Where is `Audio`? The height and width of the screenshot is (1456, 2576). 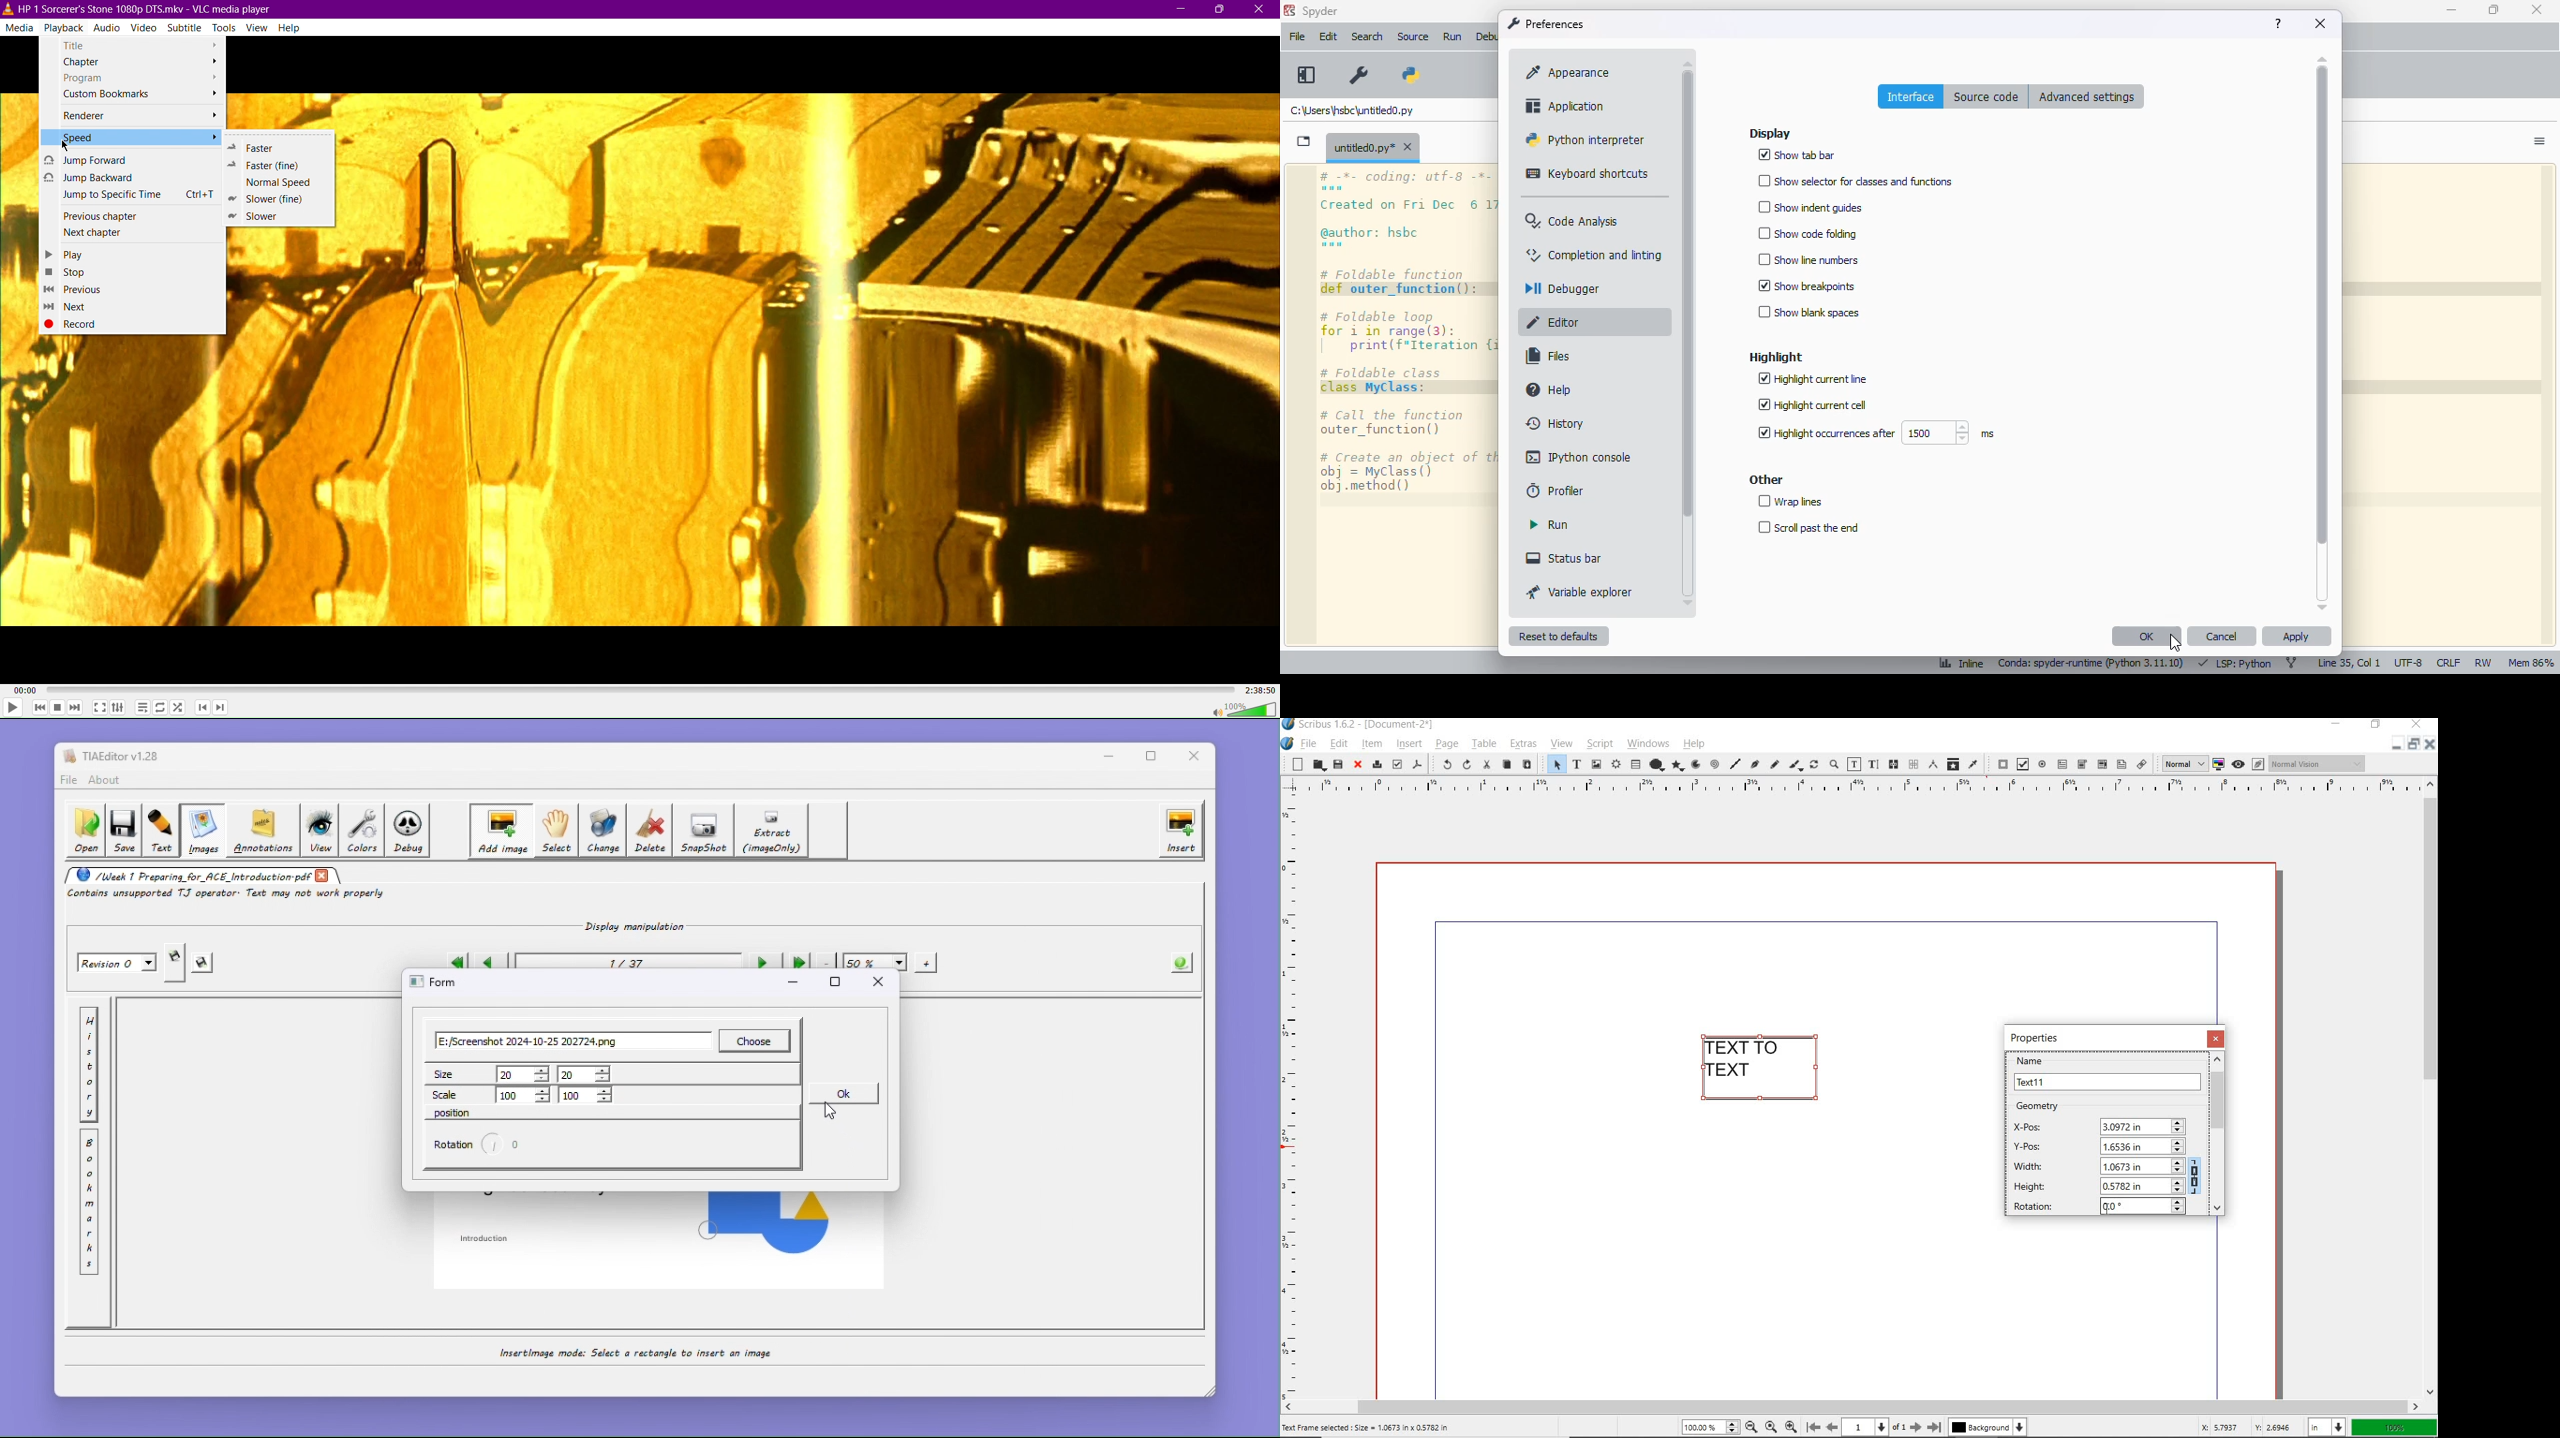 Audio is located at coordinates (109, 26).